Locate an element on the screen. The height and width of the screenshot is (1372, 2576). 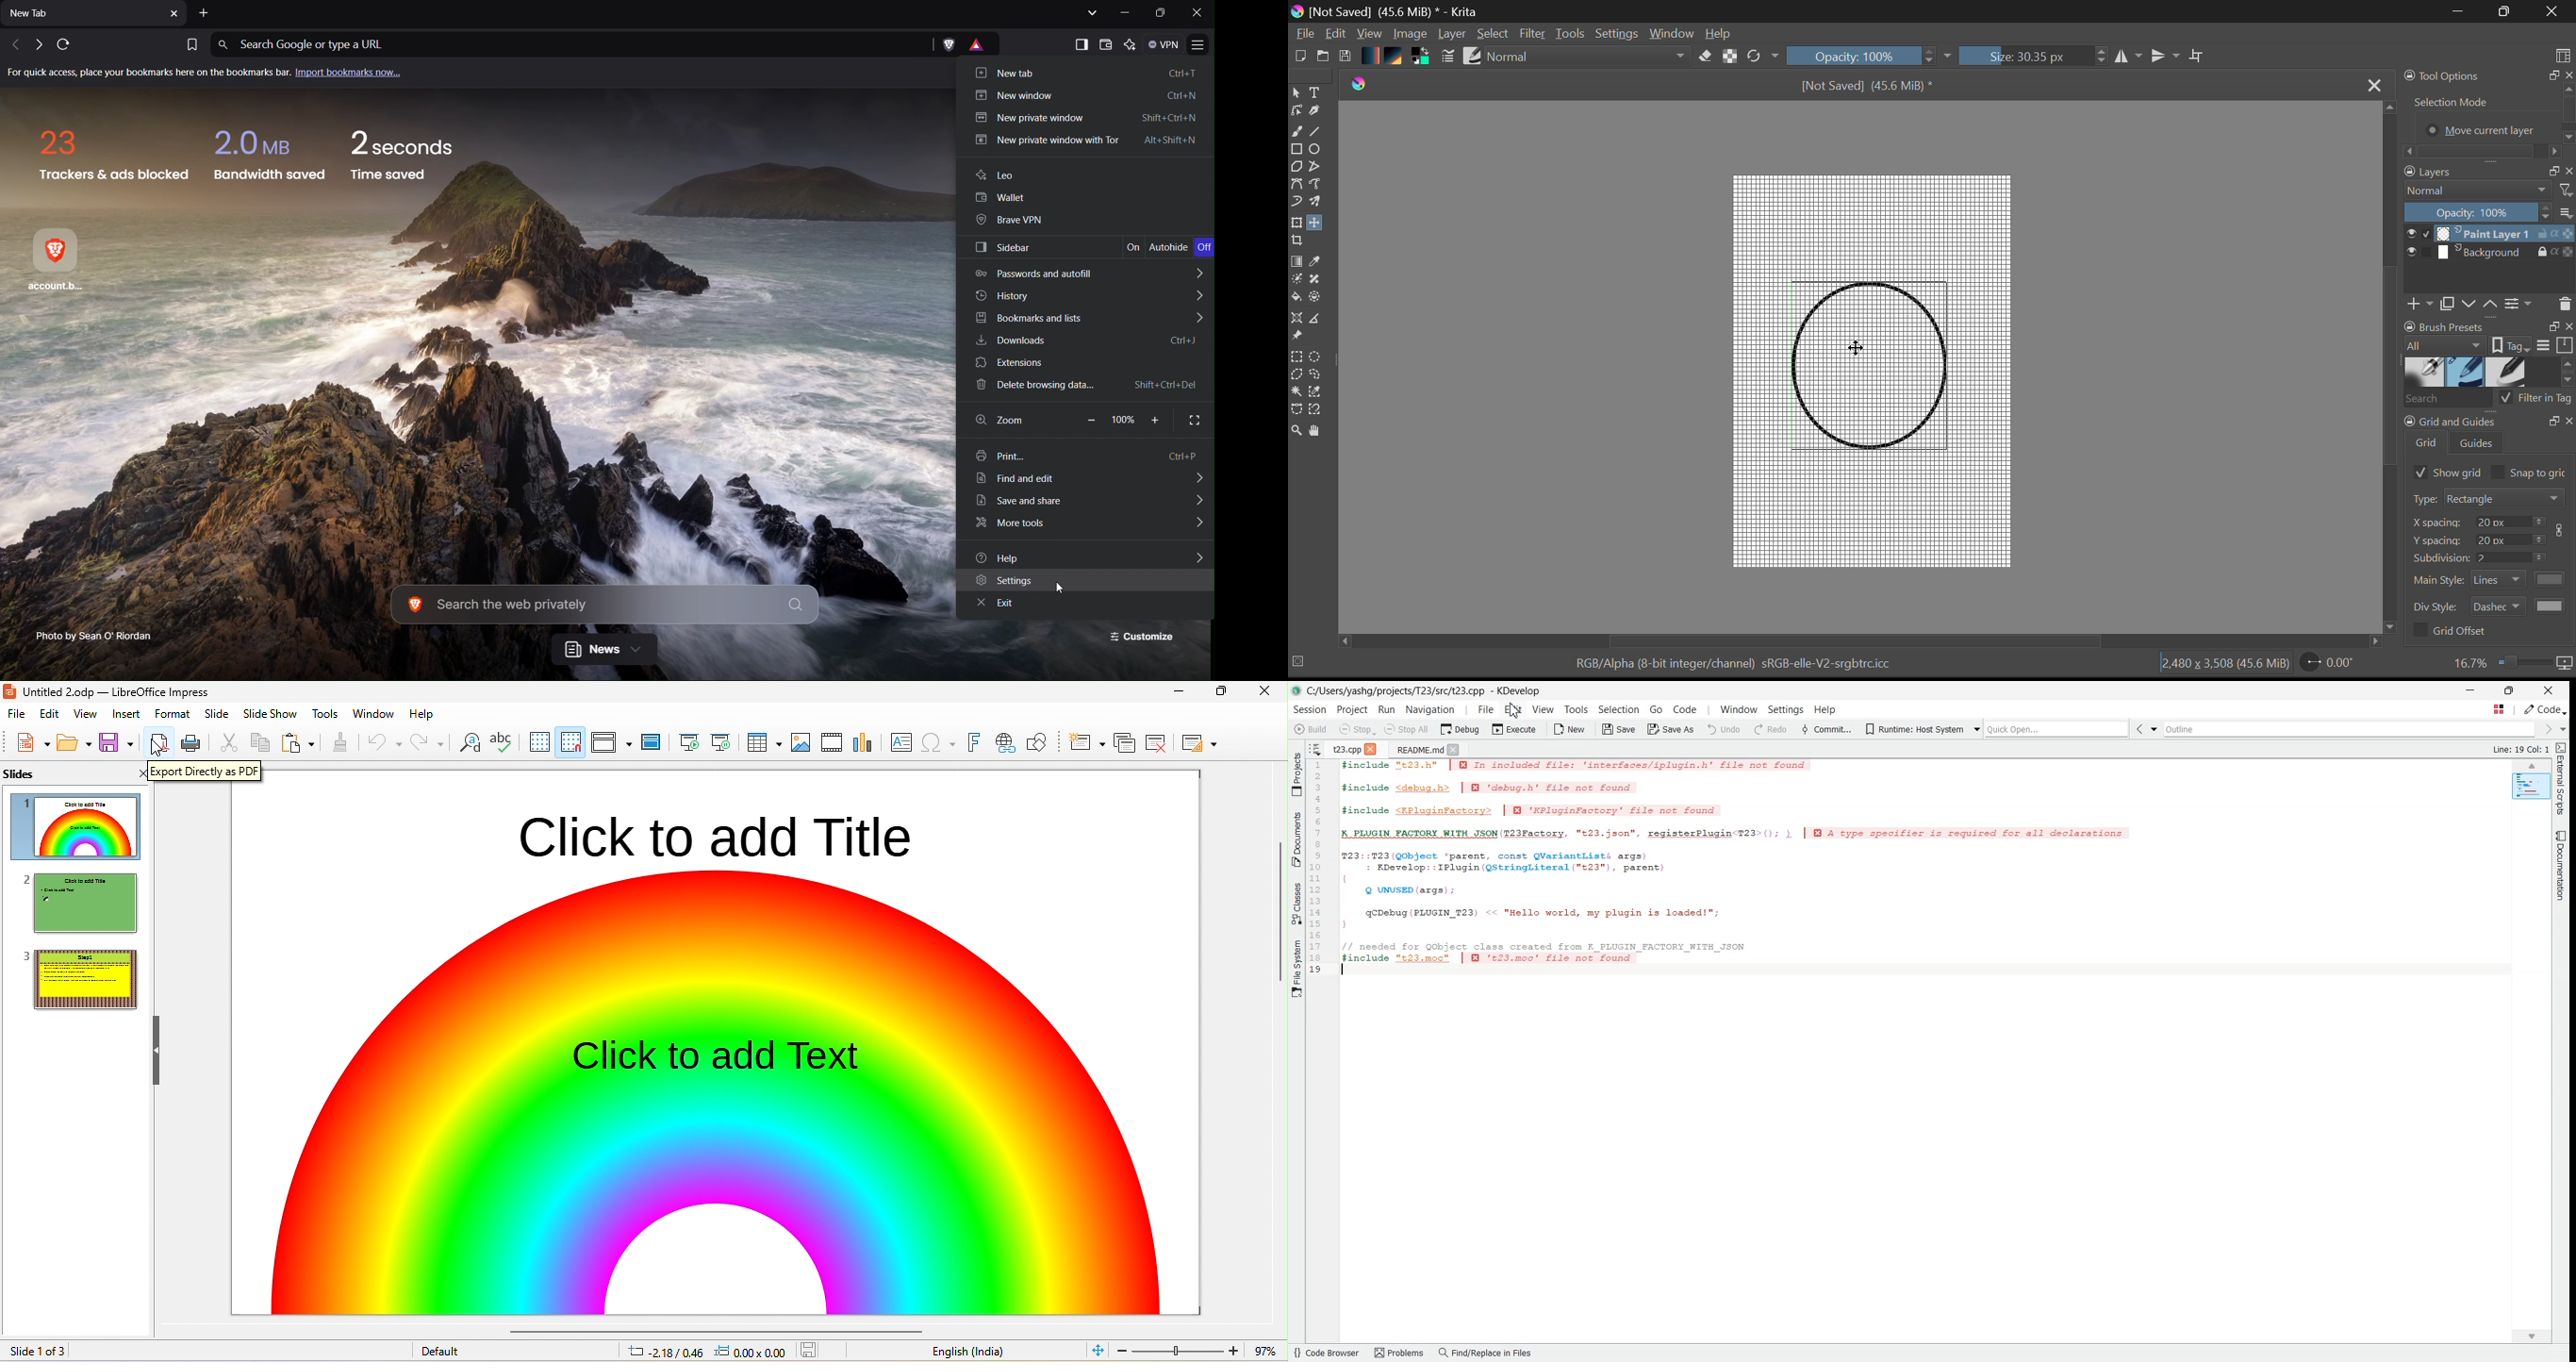
Help is located at coordinates (1721, 34).